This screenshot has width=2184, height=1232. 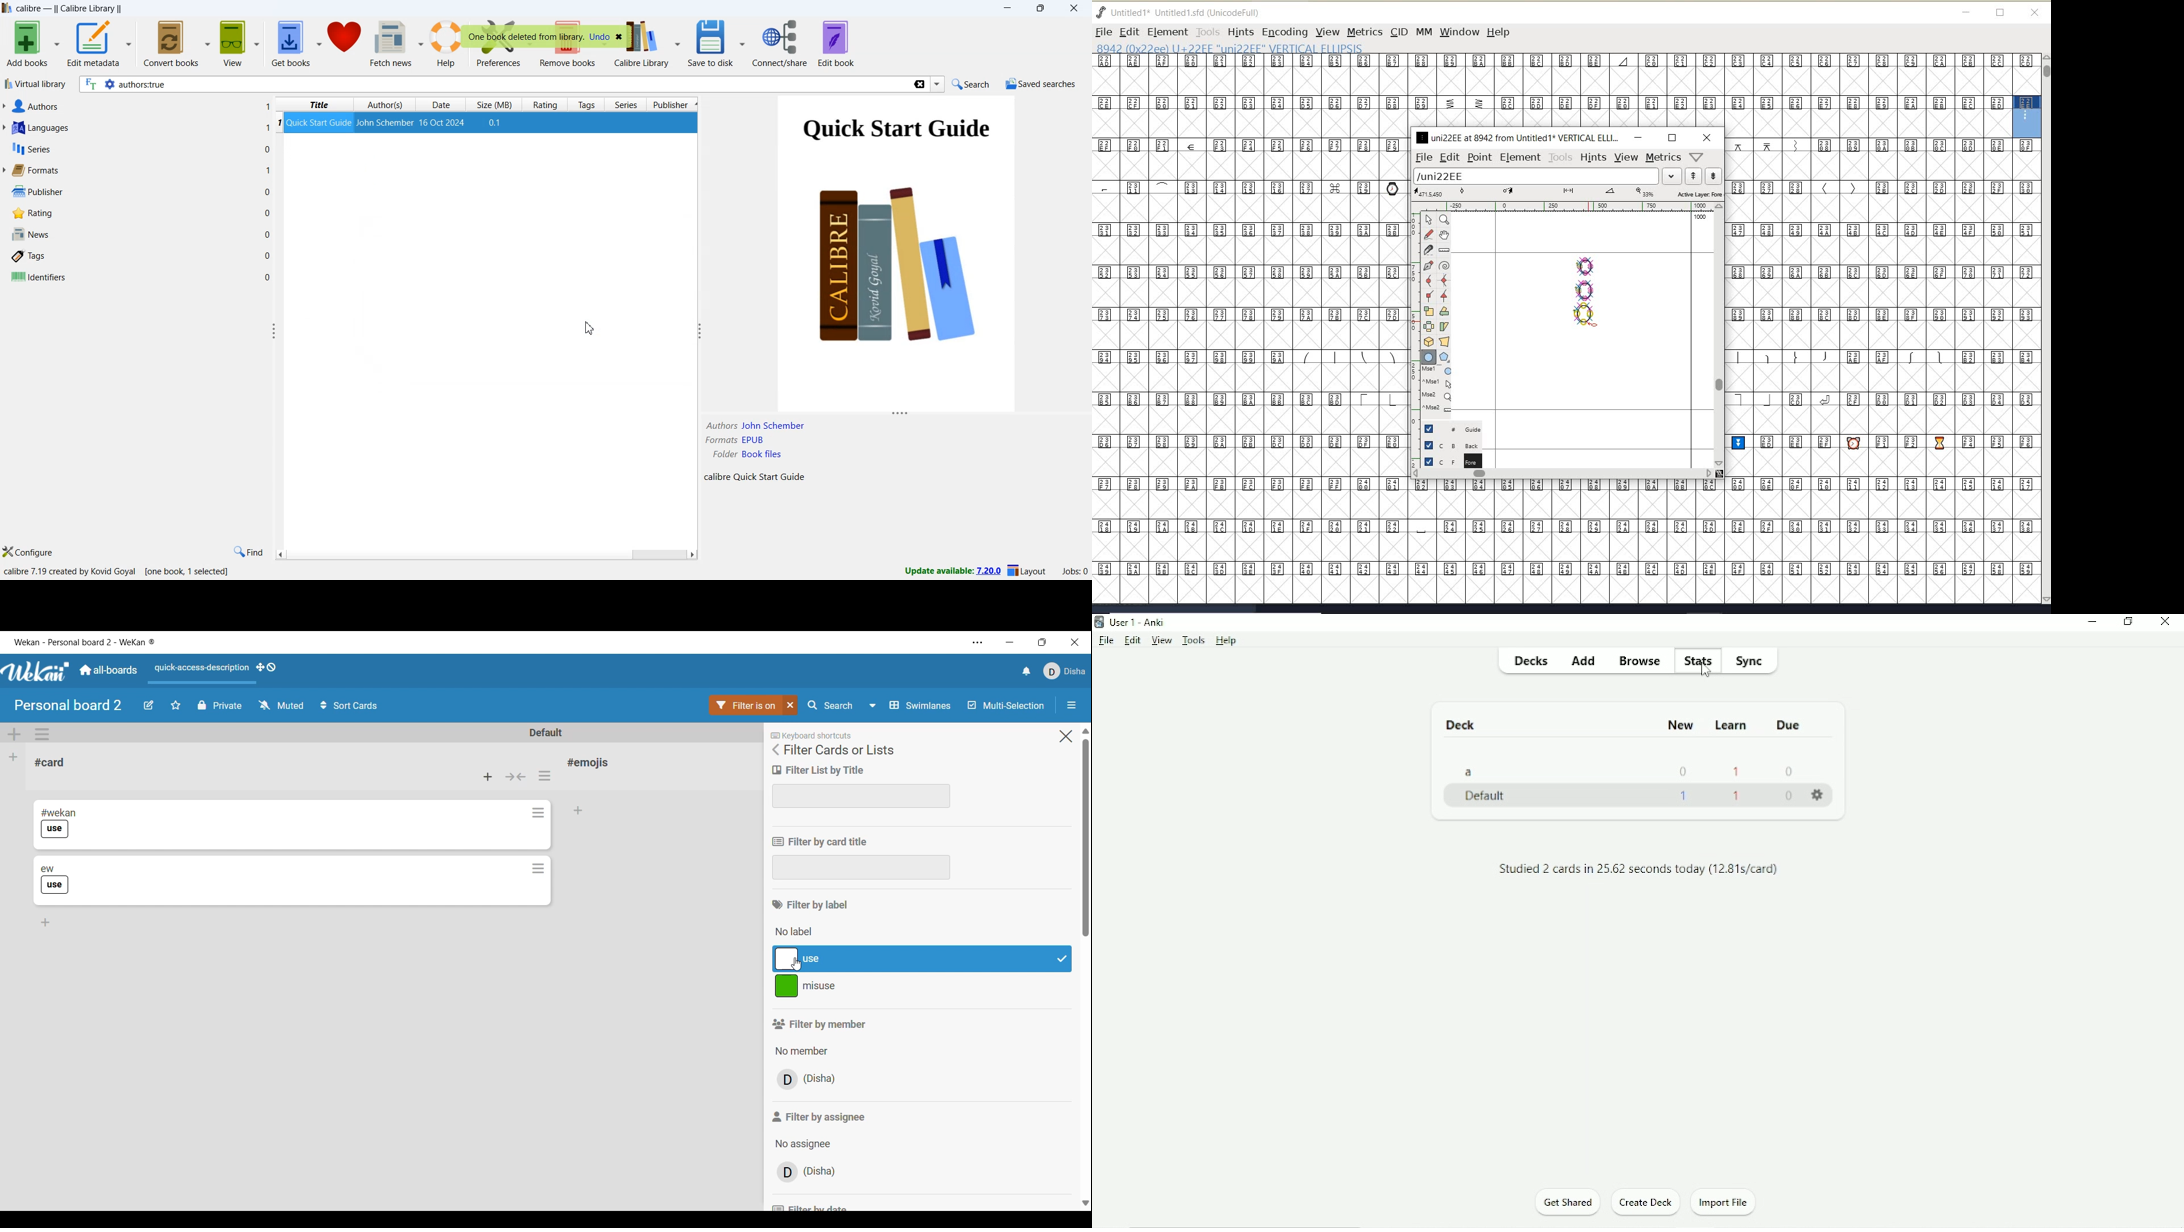 I want to click on authors, so click(x=34, y=106).